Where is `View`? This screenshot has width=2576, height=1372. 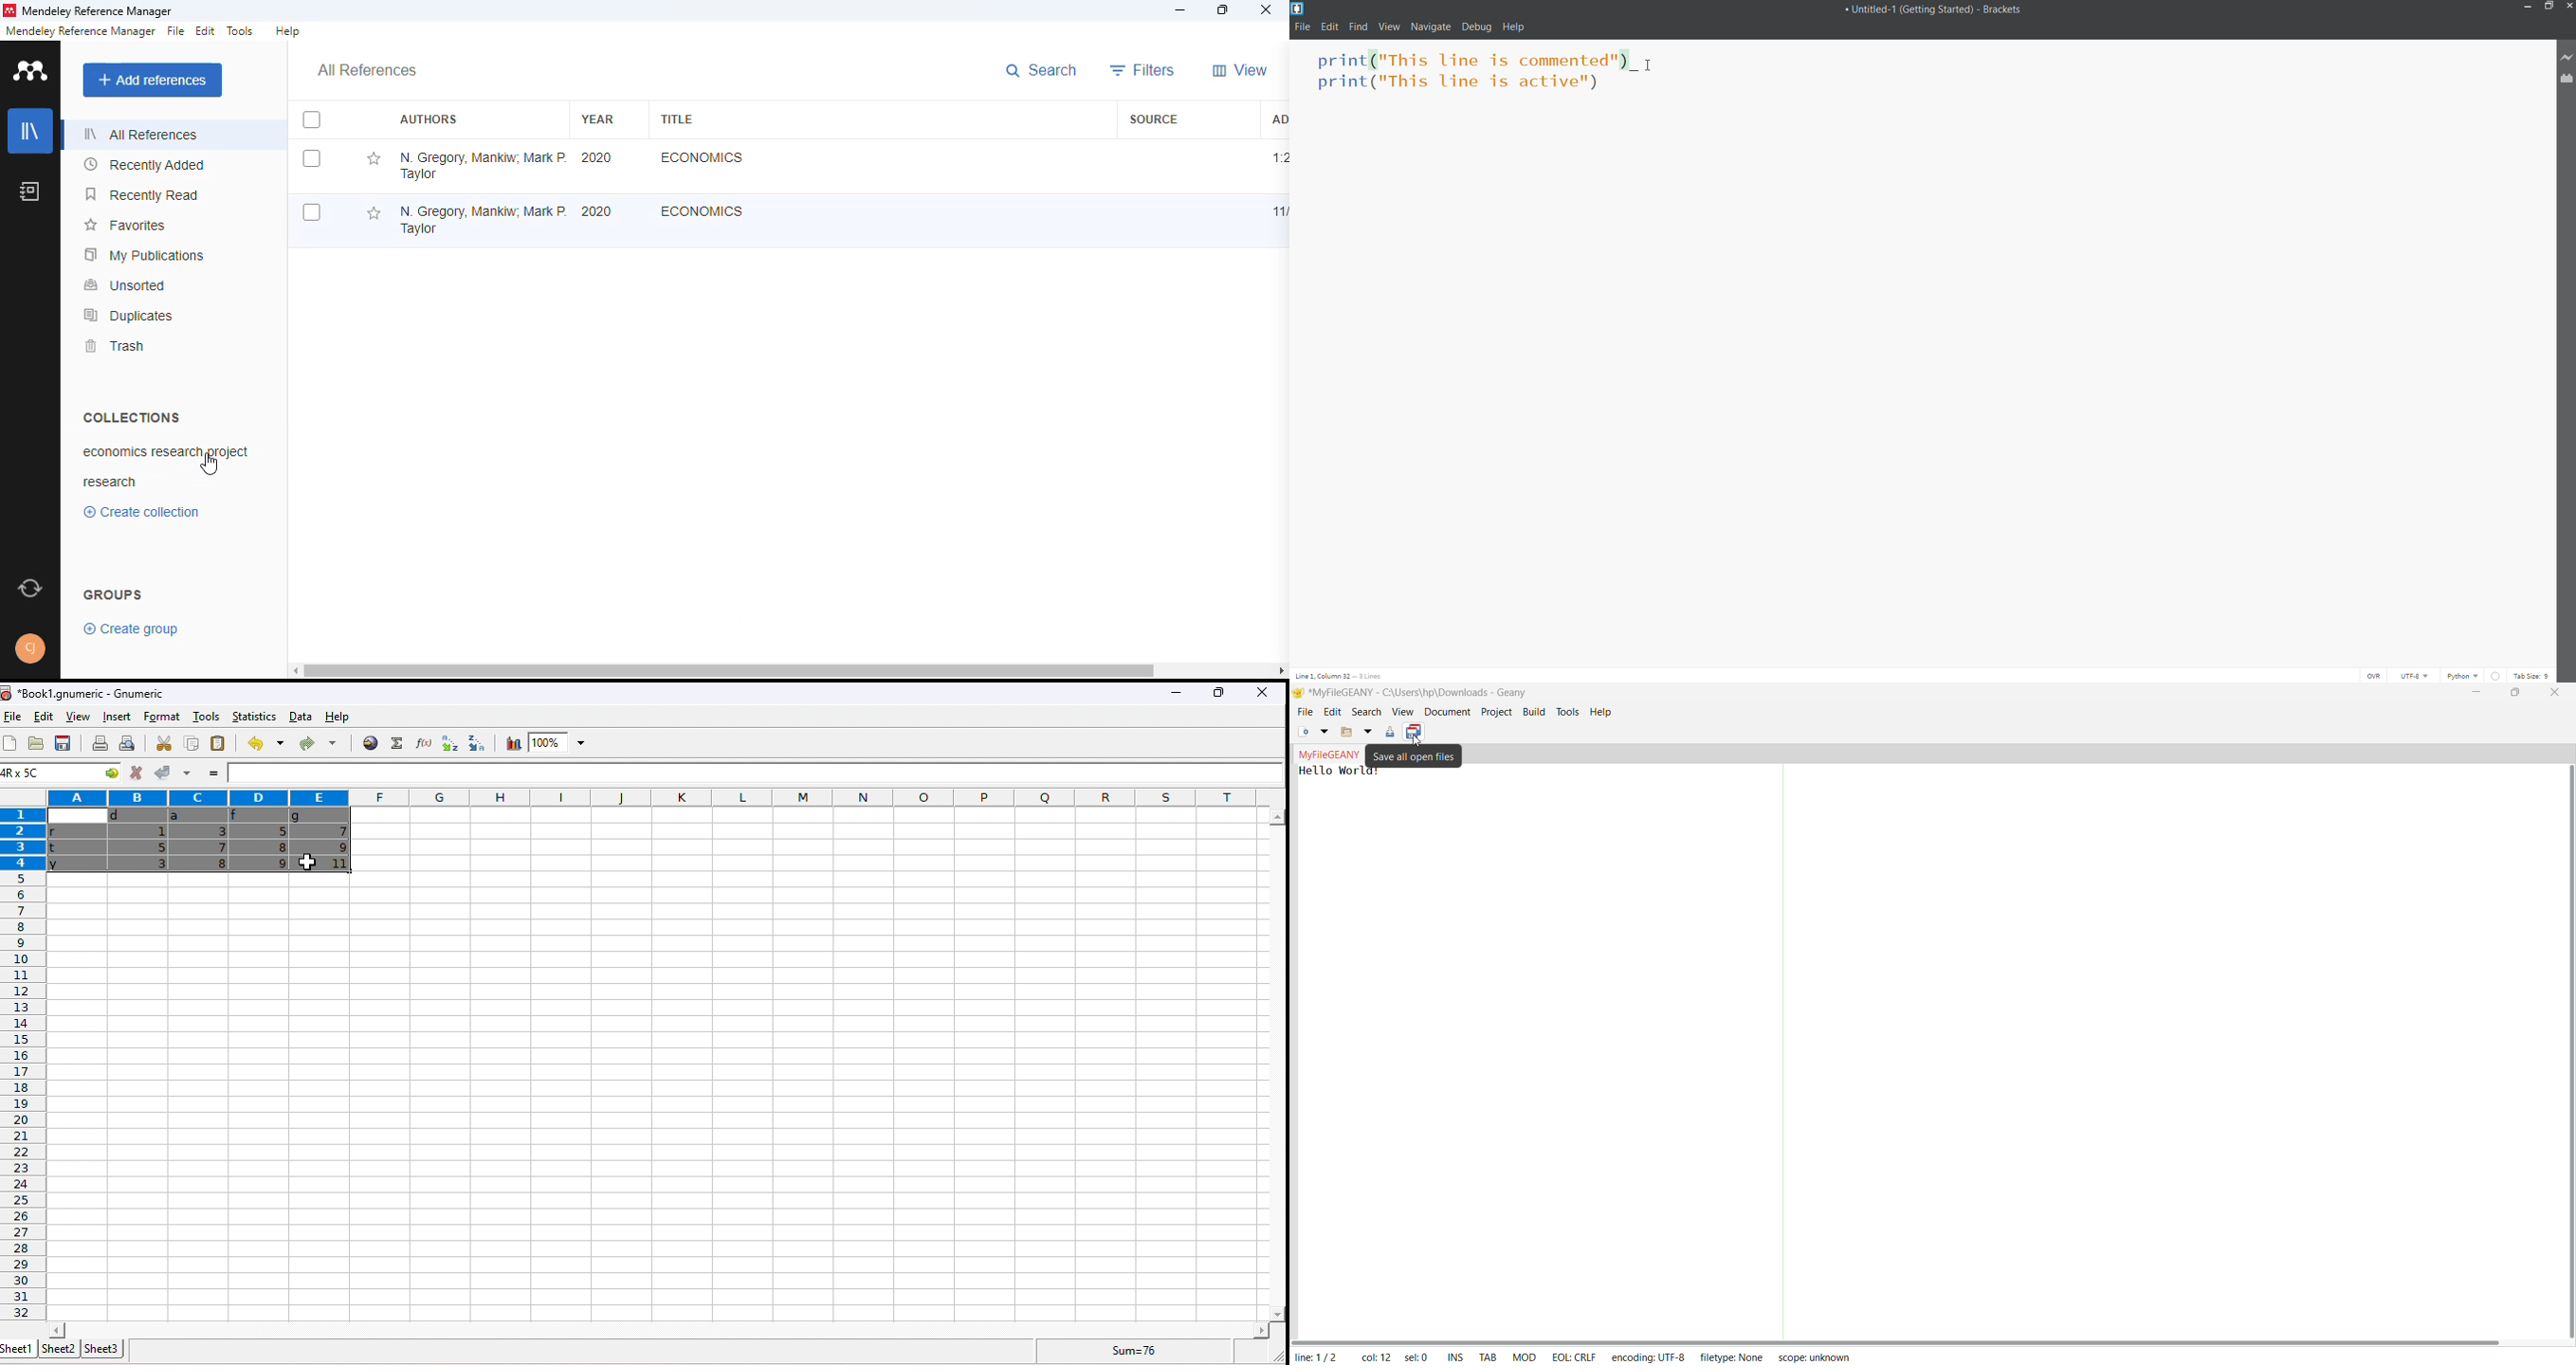 View is located at coordinates (1388, 27).